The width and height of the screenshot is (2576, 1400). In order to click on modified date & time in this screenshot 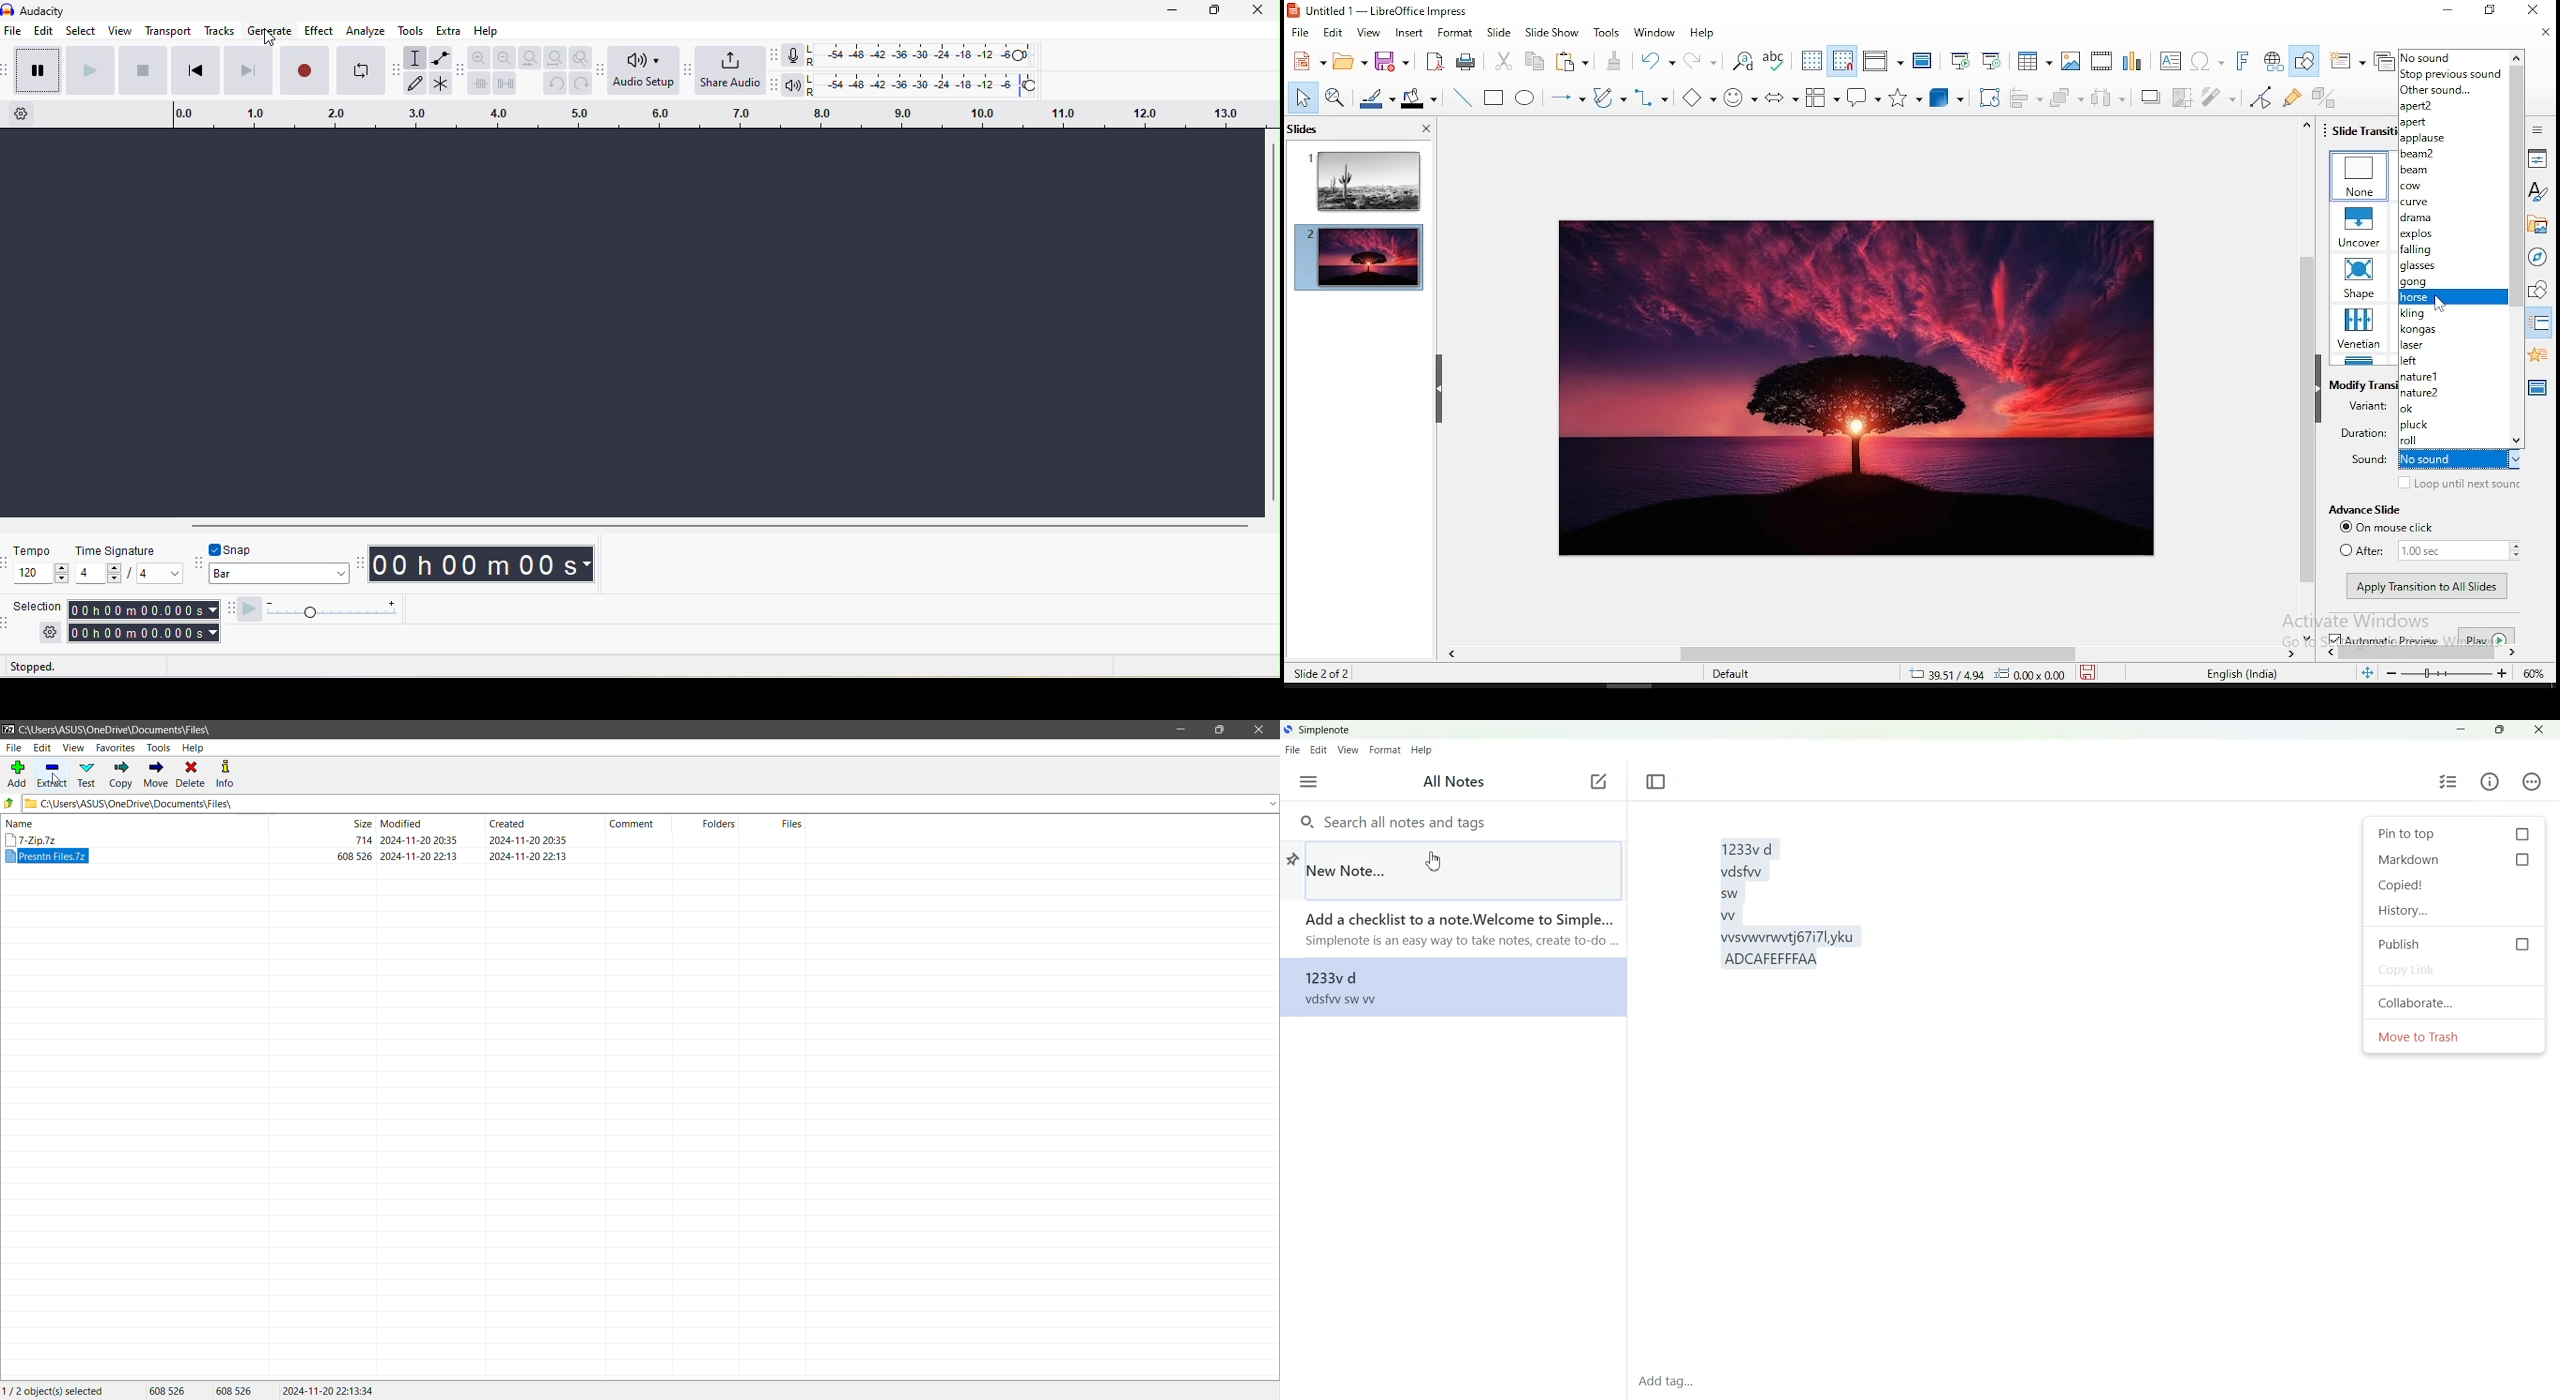, I will do `click(419, 840)`.